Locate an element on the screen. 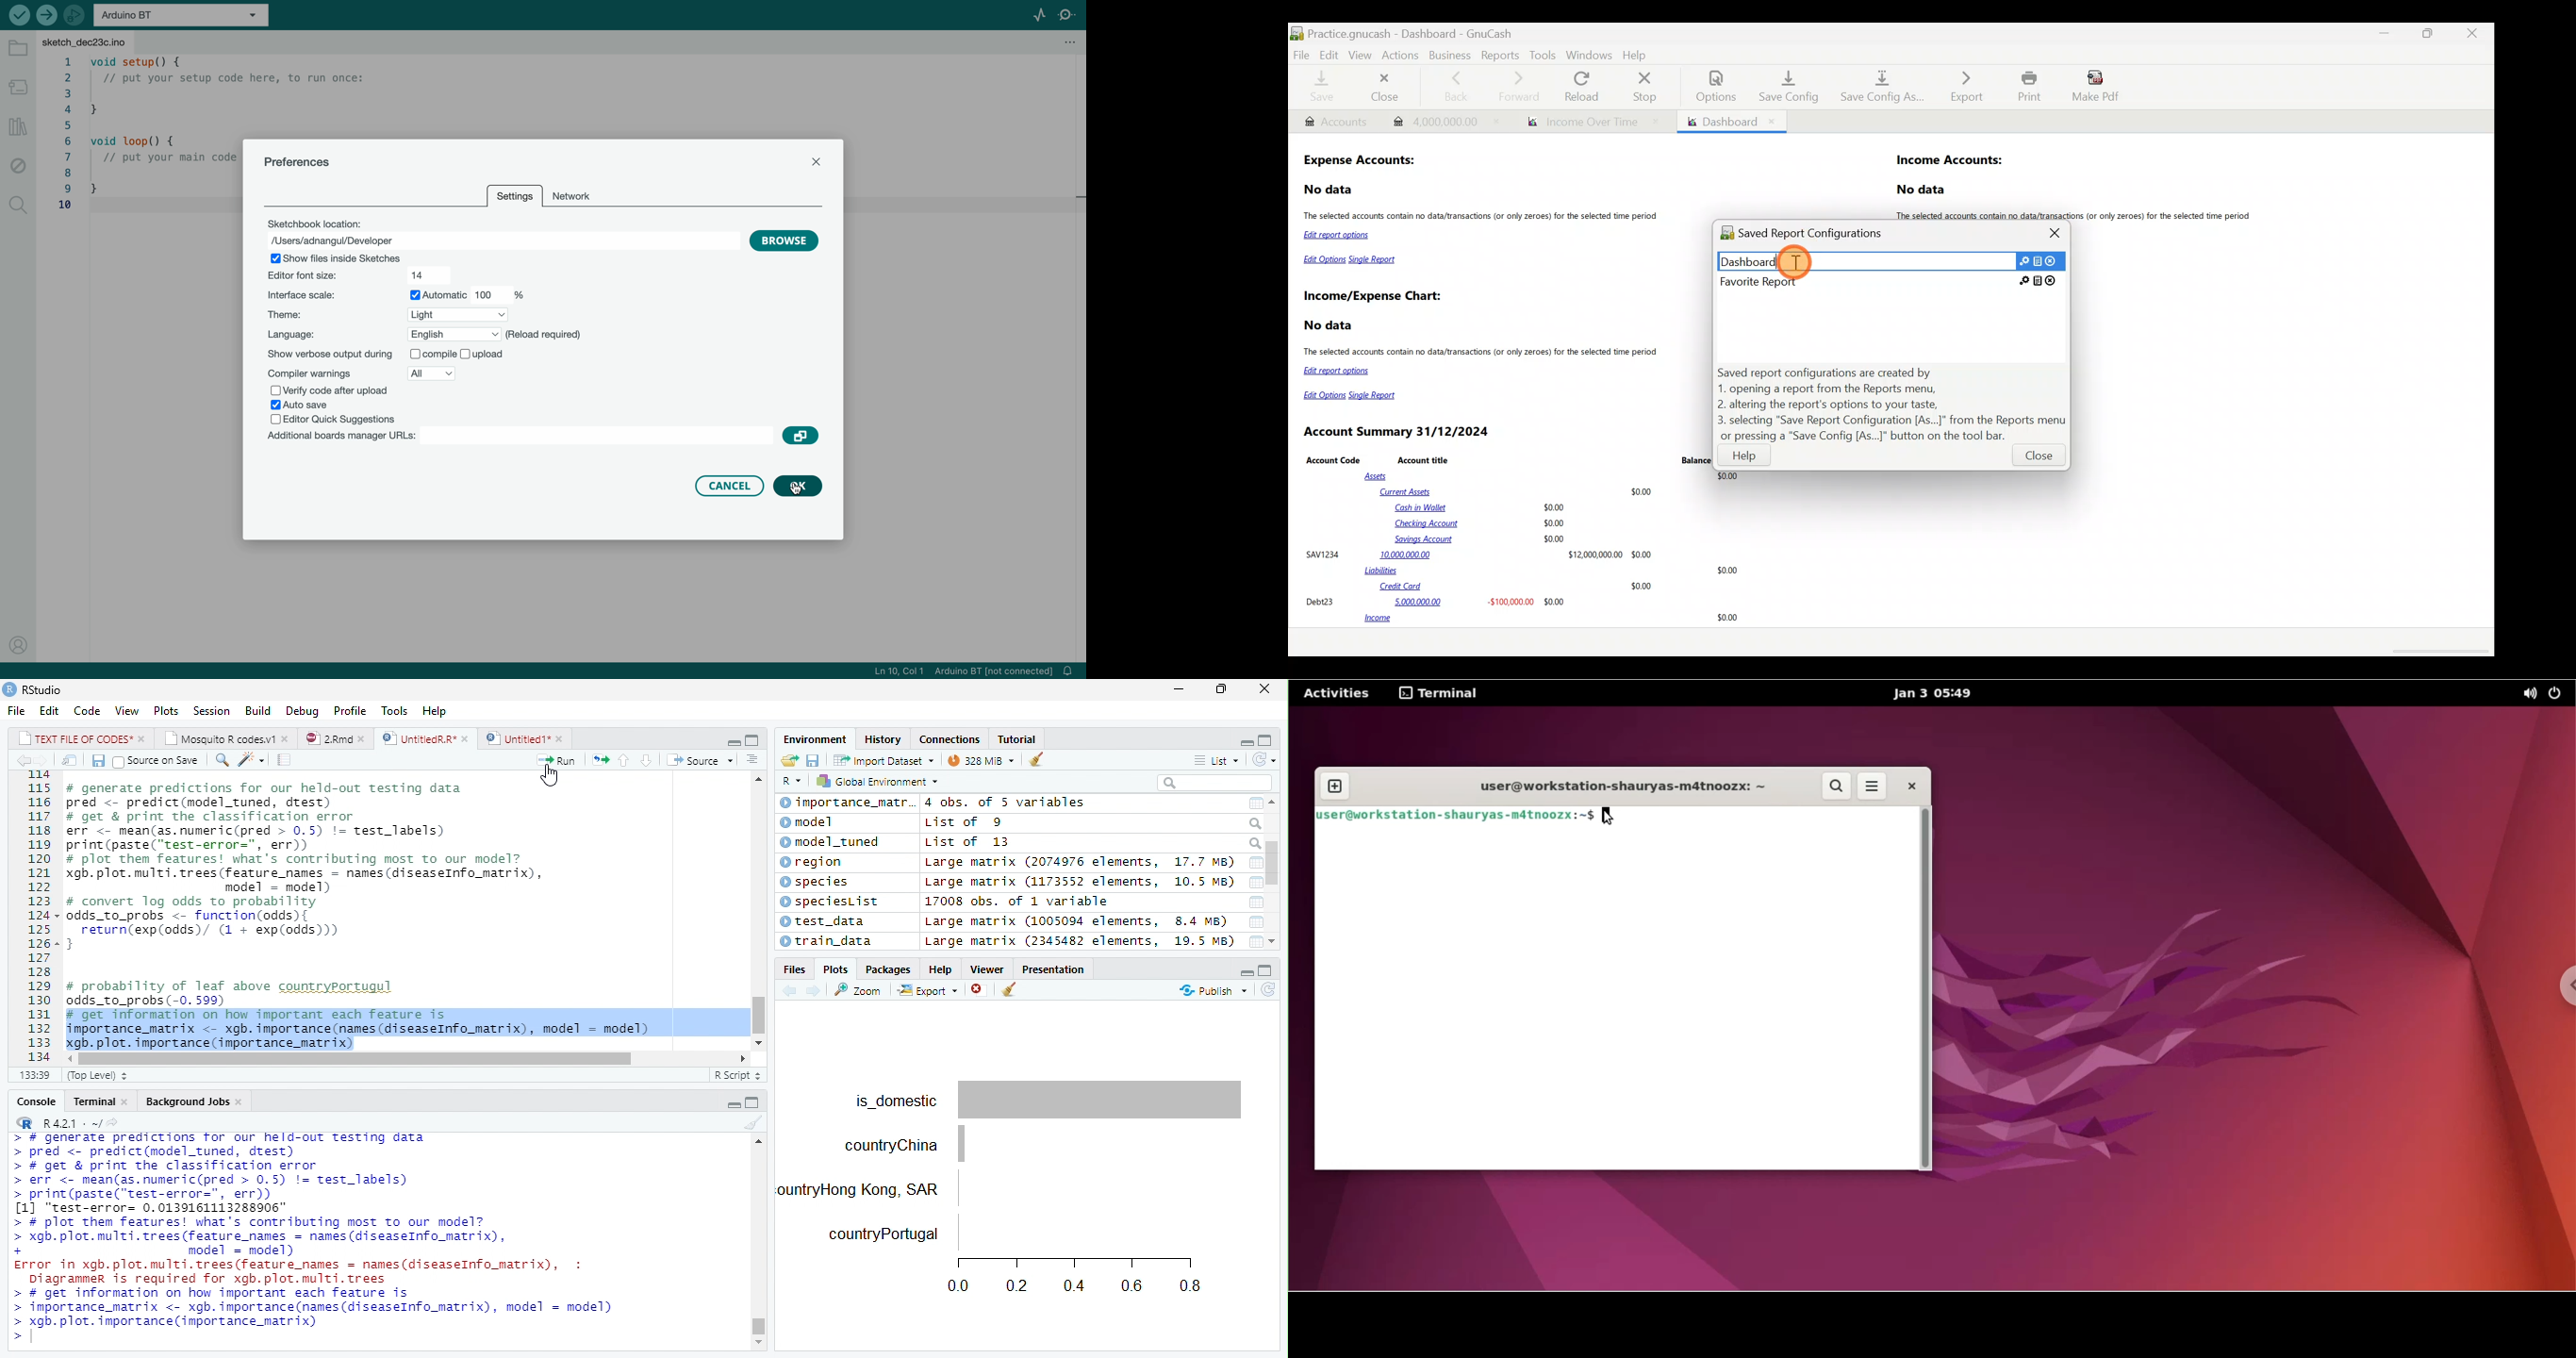 This screenshot has height=1372, width=2576. Build is located at coordinates (258, 711).